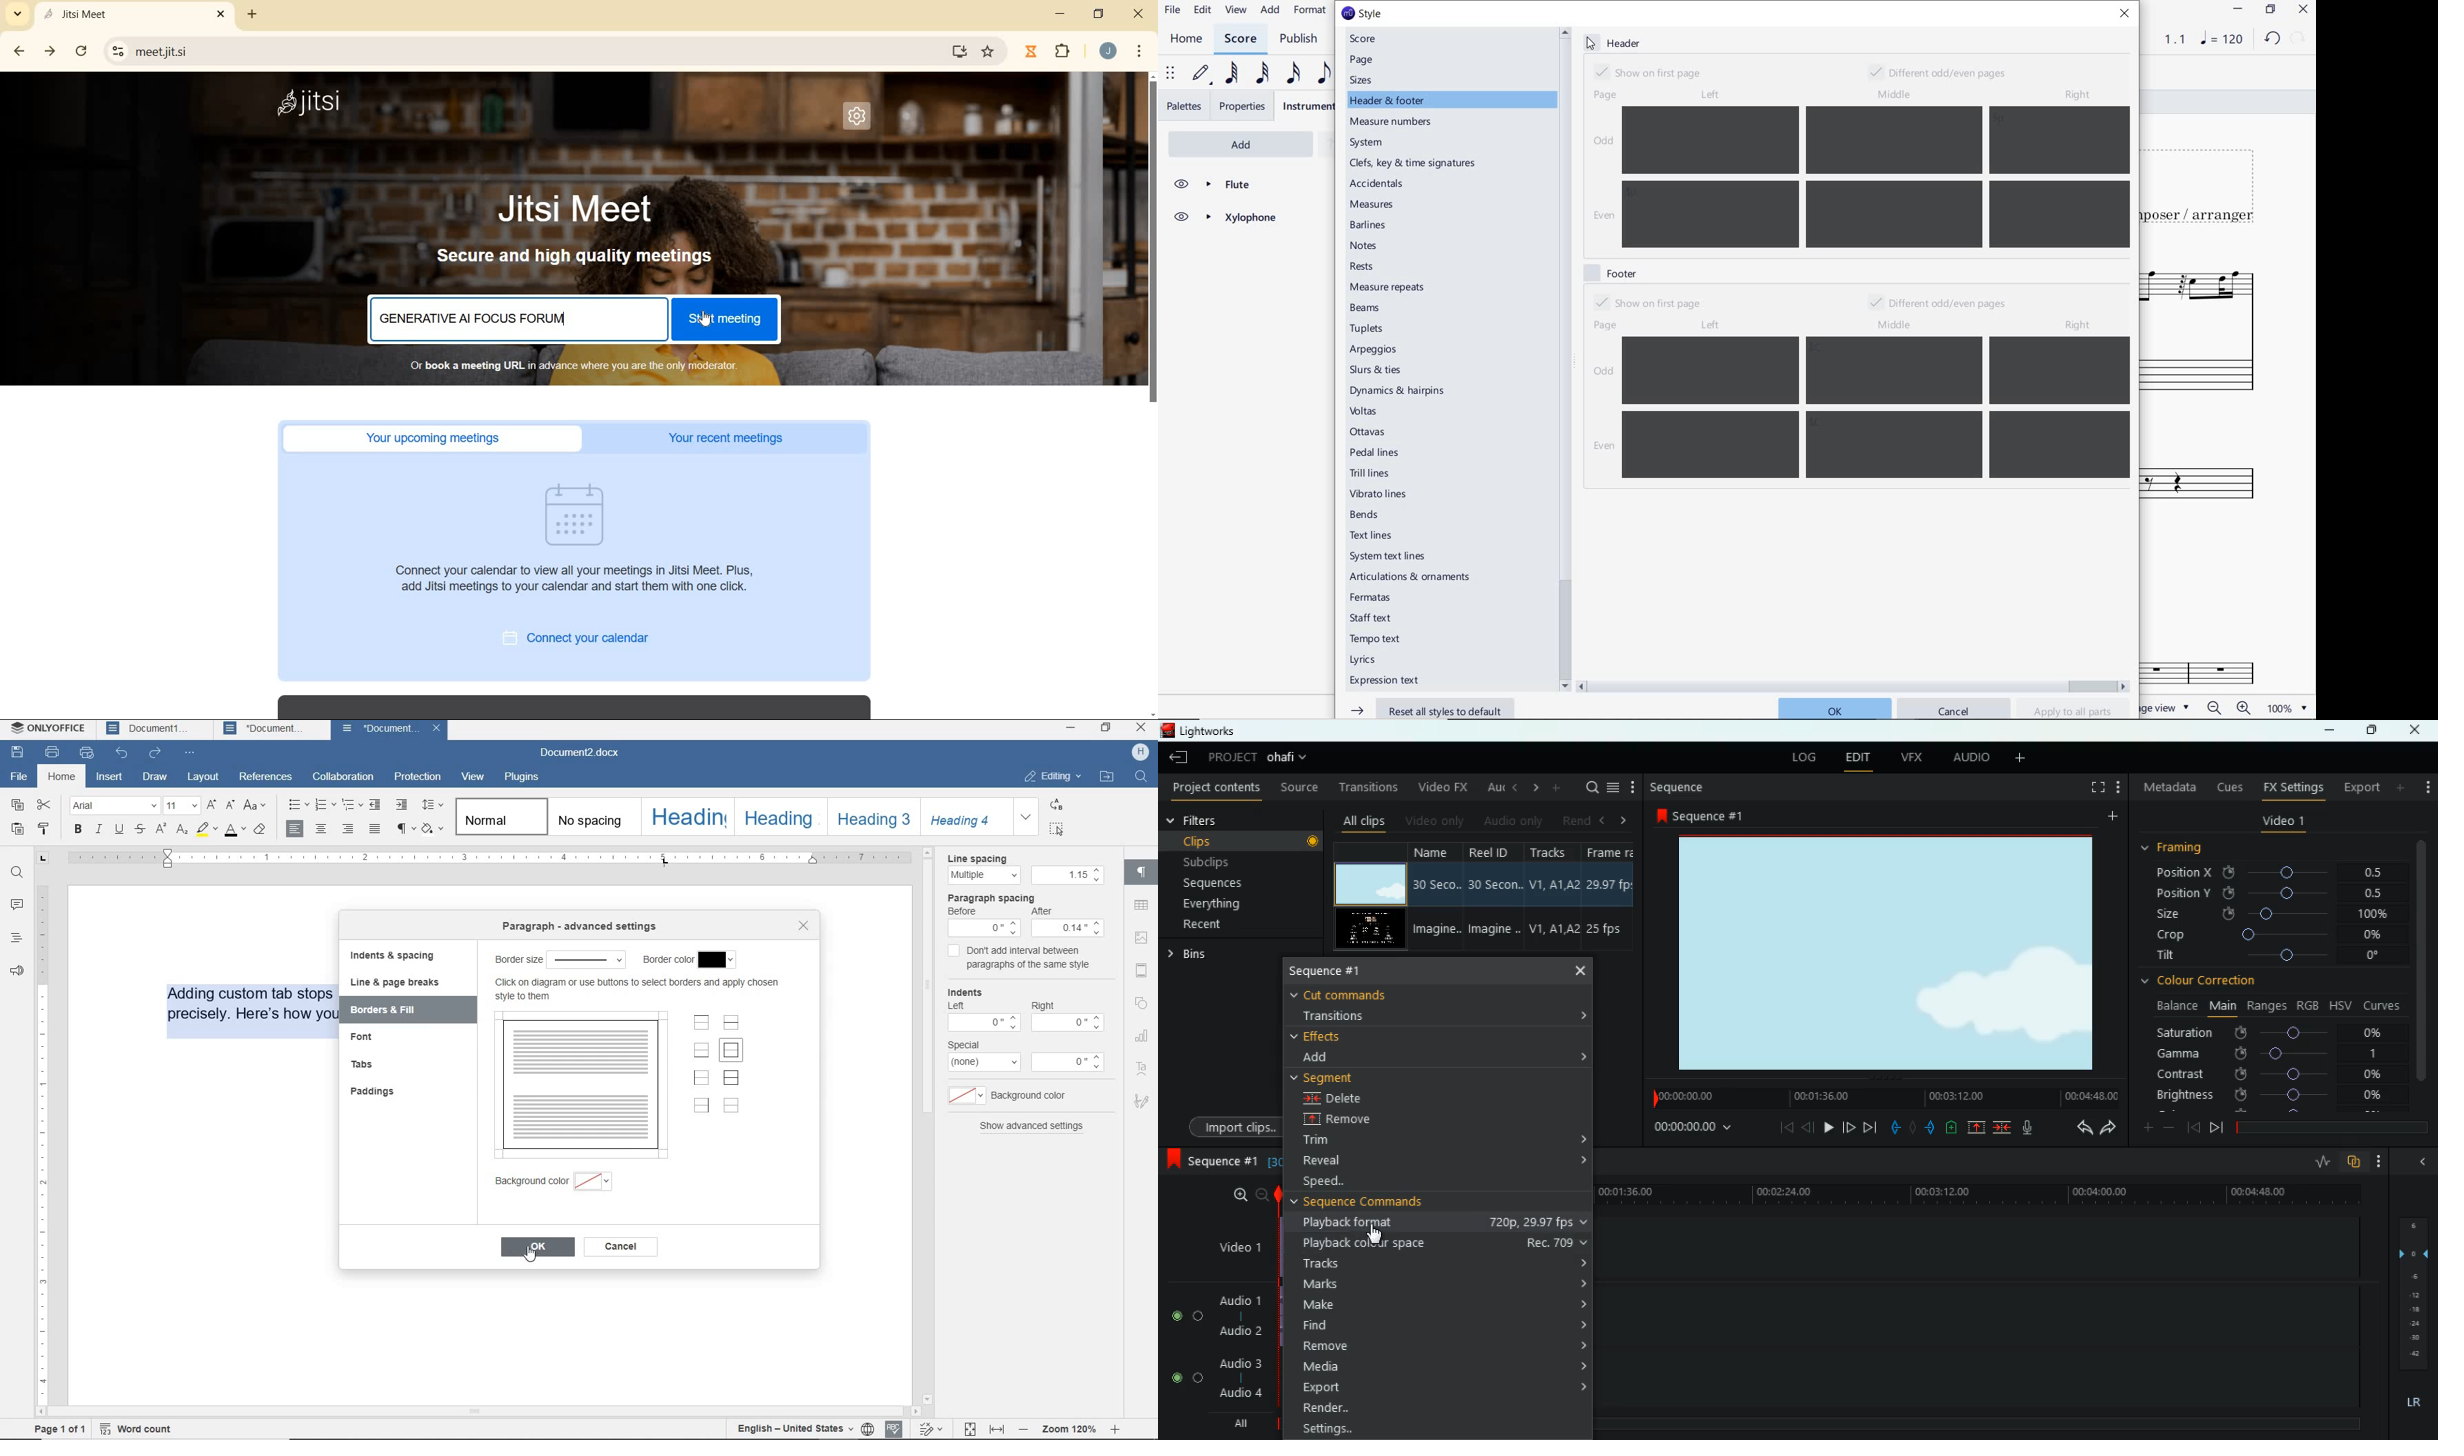  Describe the element at coordinates (1834, 708) in the screenshot. I see `ok` at that location.